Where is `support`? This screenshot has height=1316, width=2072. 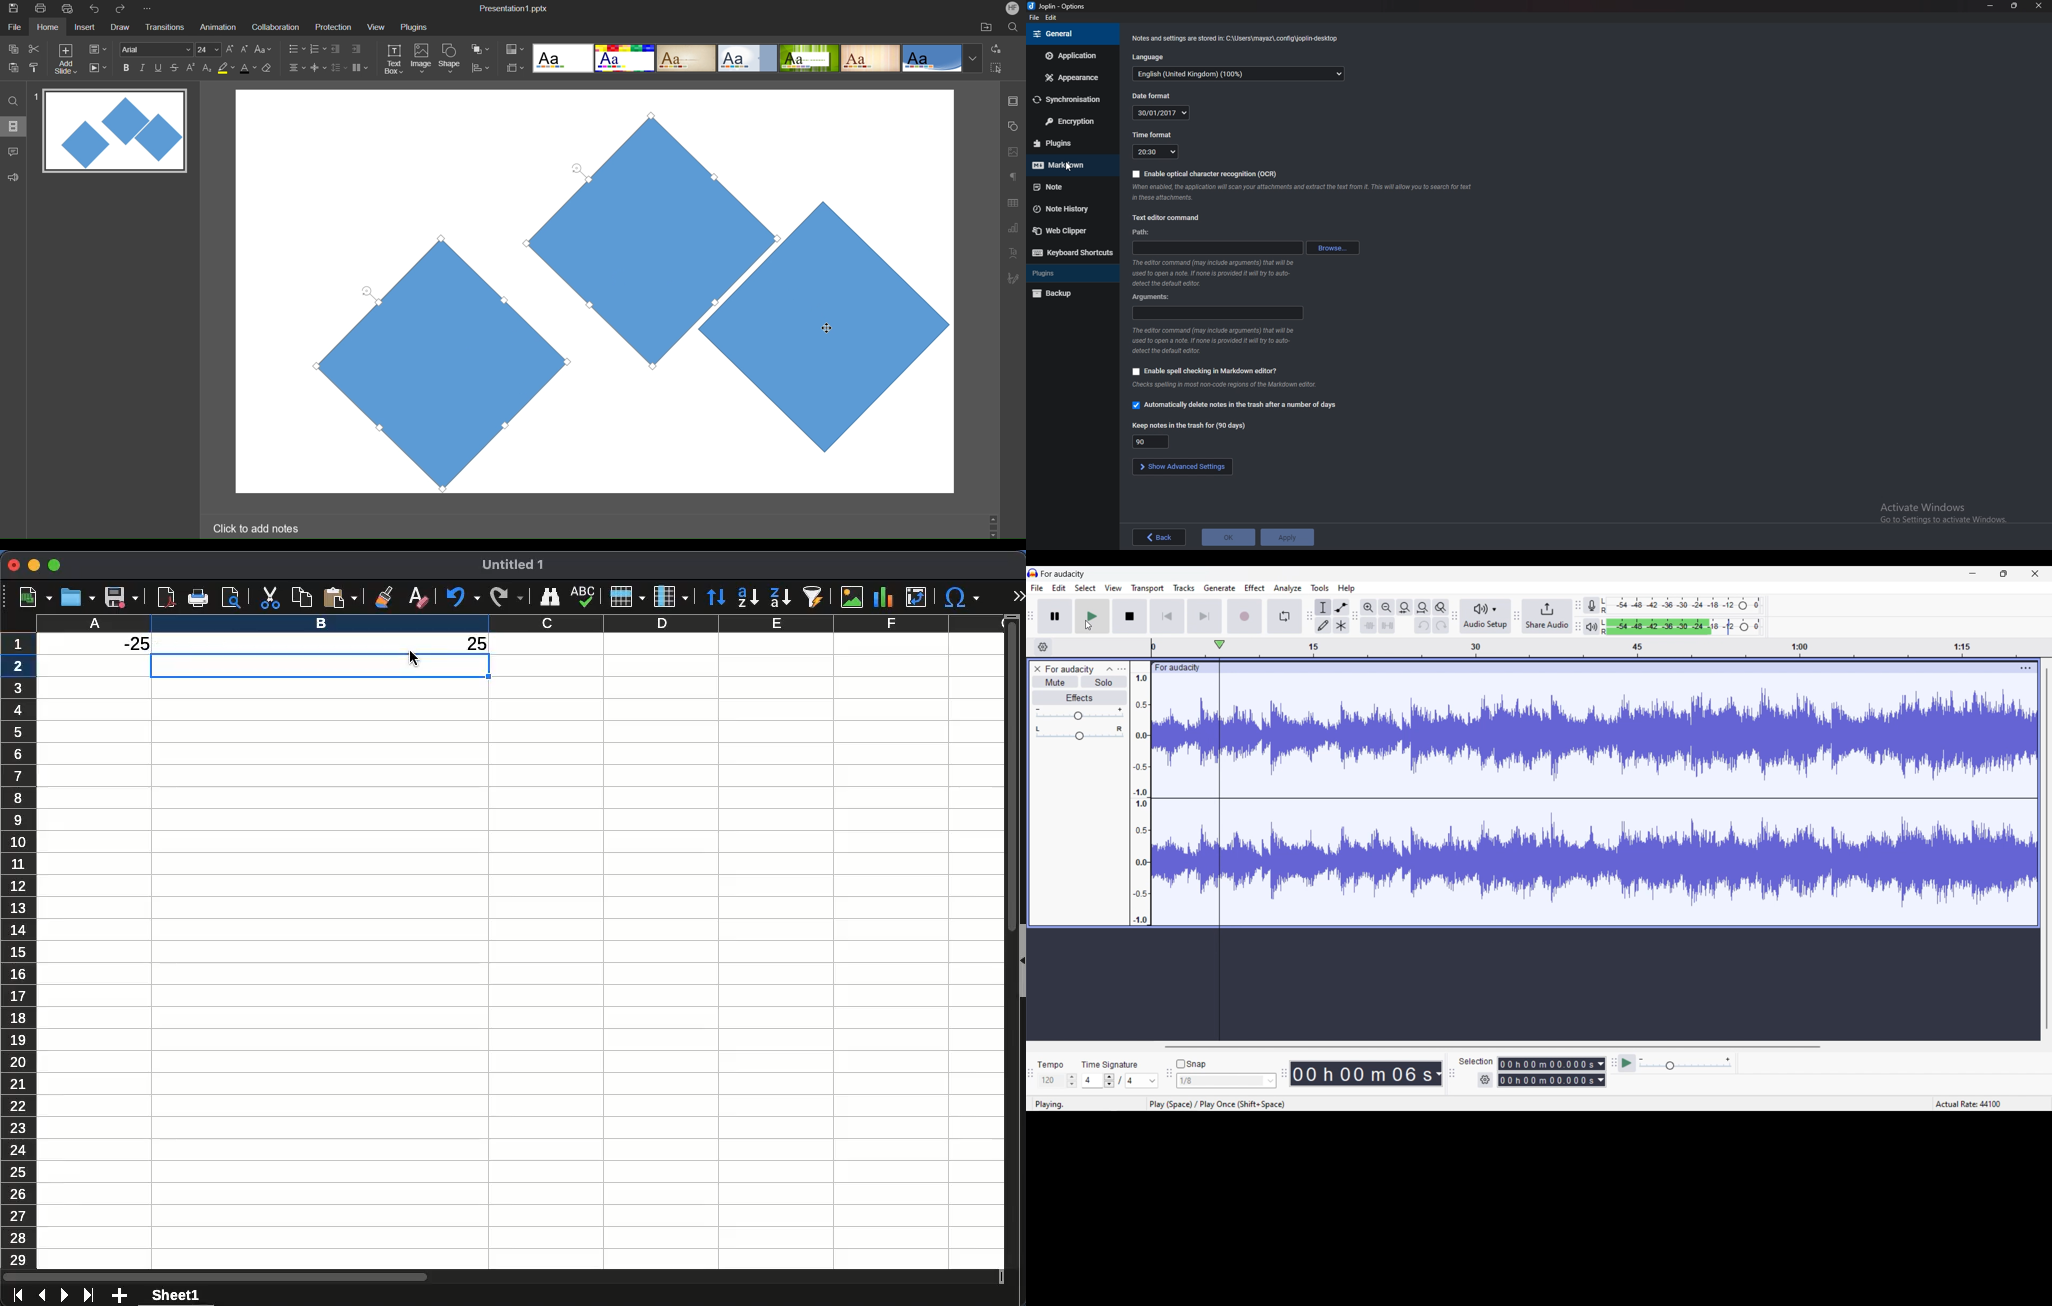 support is located at coordinates (16, 176).